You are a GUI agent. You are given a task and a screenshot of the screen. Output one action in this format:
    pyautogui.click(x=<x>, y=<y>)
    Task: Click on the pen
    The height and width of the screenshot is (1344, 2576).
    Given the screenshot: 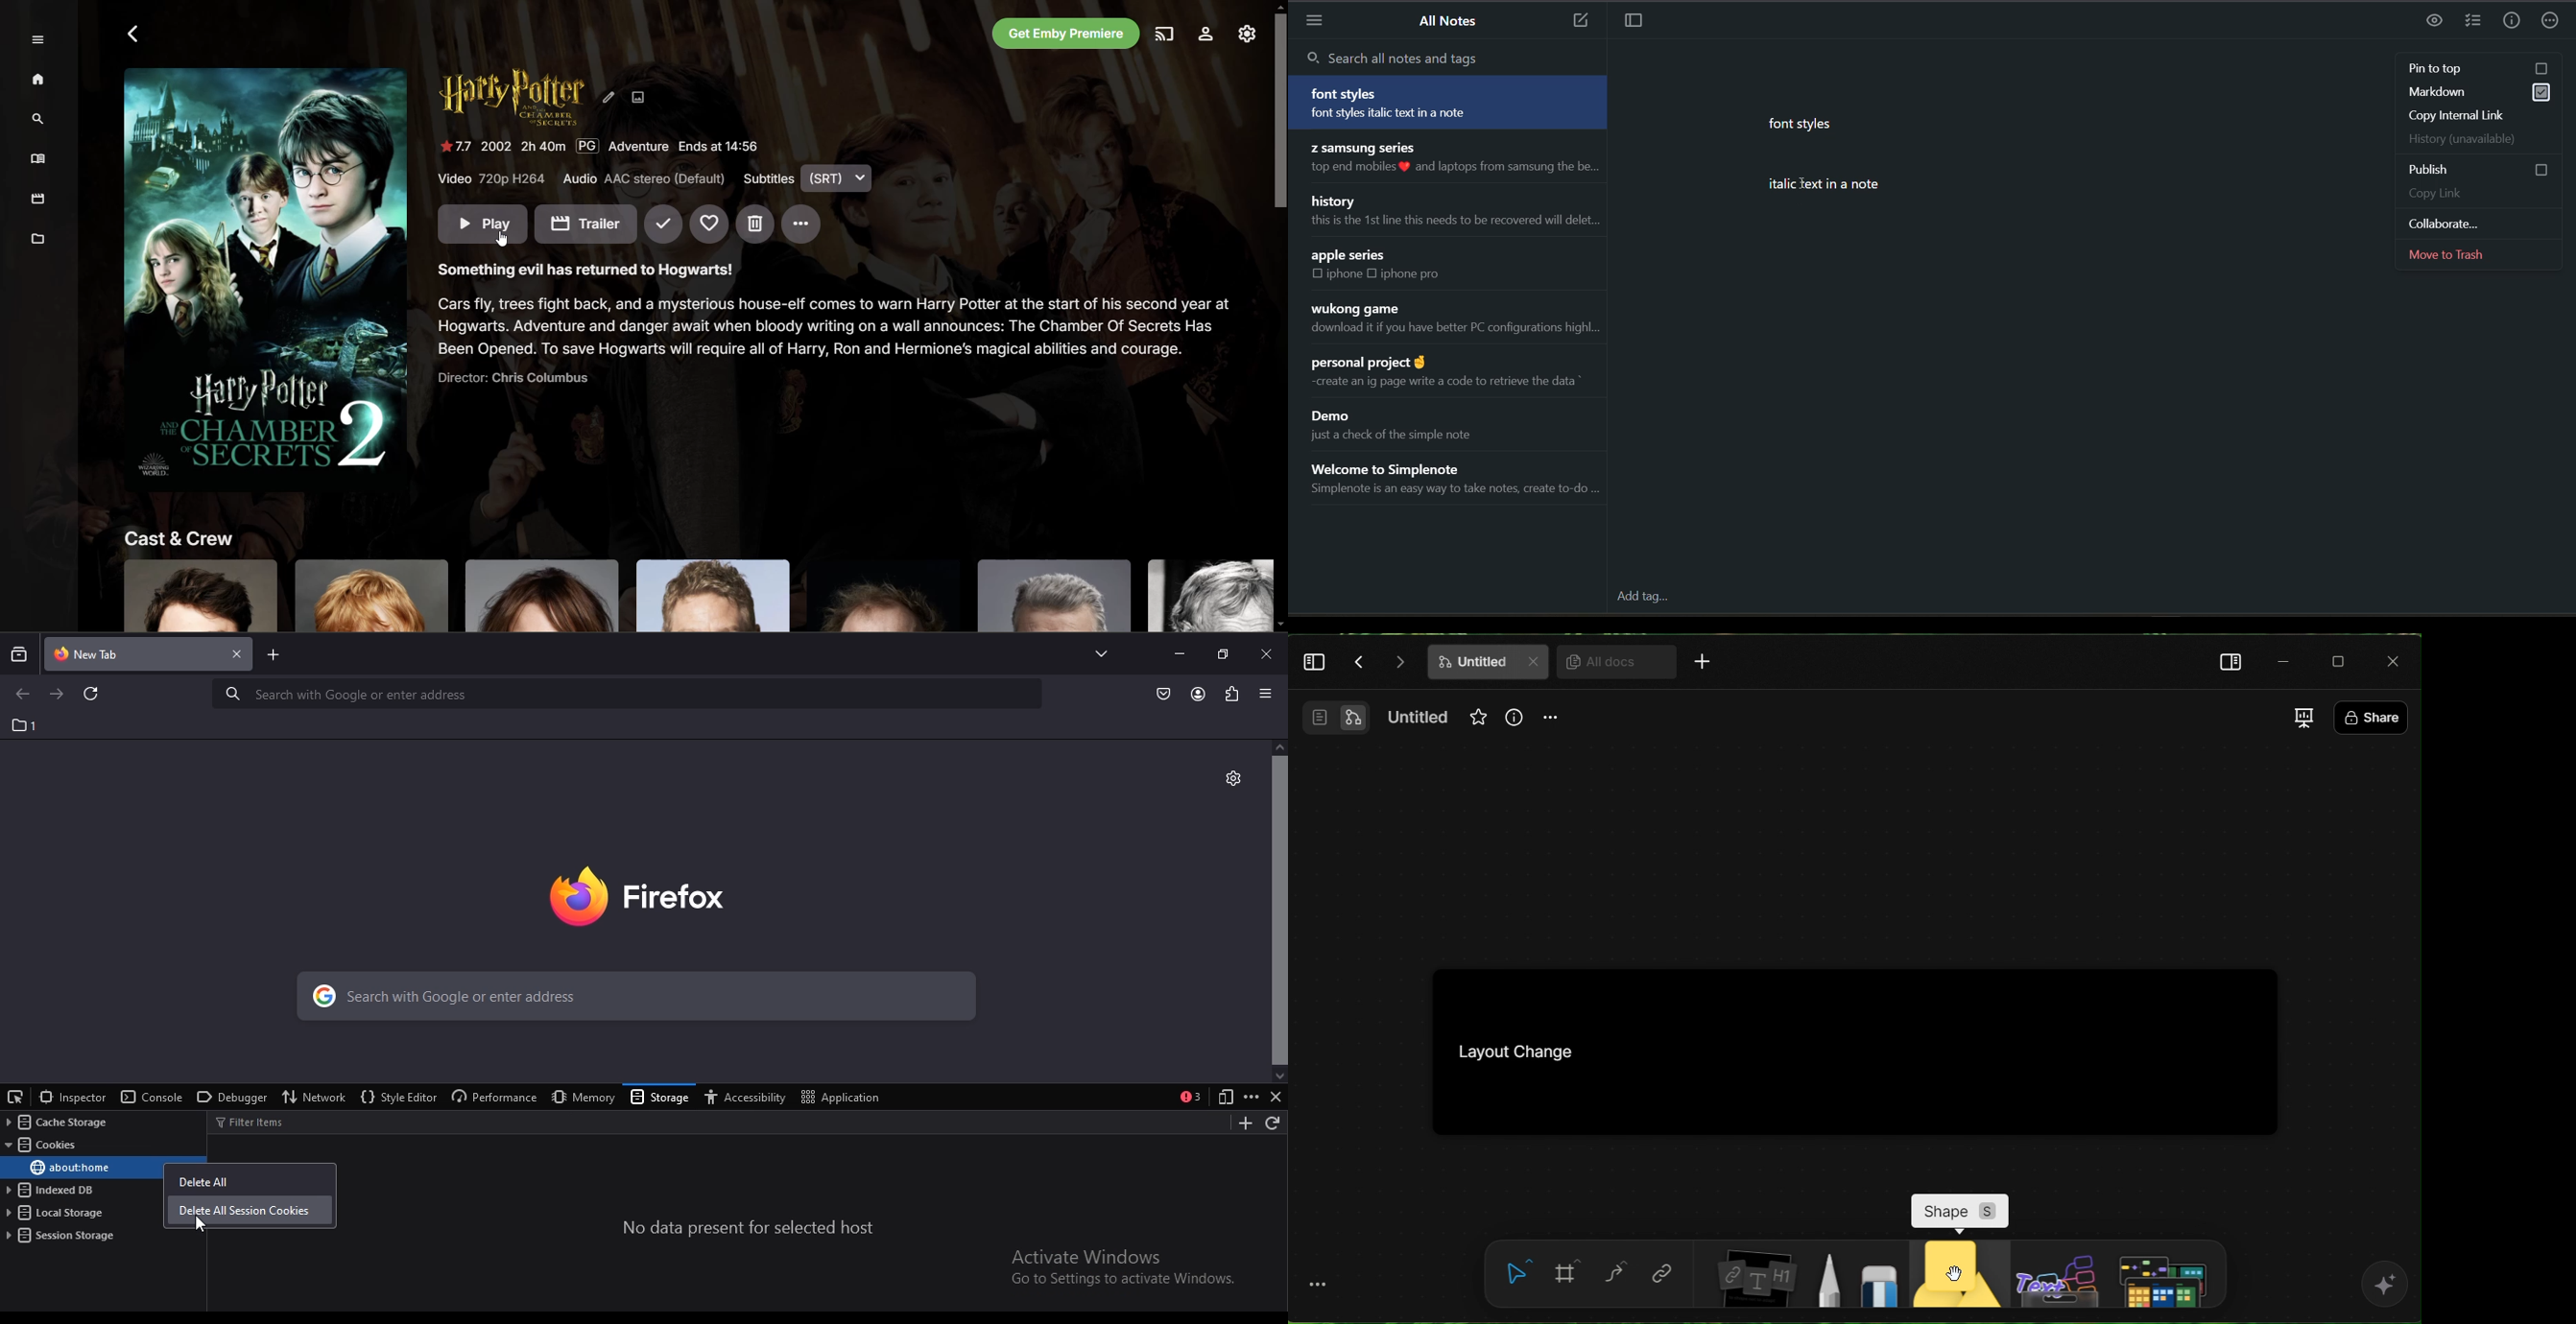 What is the action you would take?
    pyautogui.click(x=1828, y=1275)
    